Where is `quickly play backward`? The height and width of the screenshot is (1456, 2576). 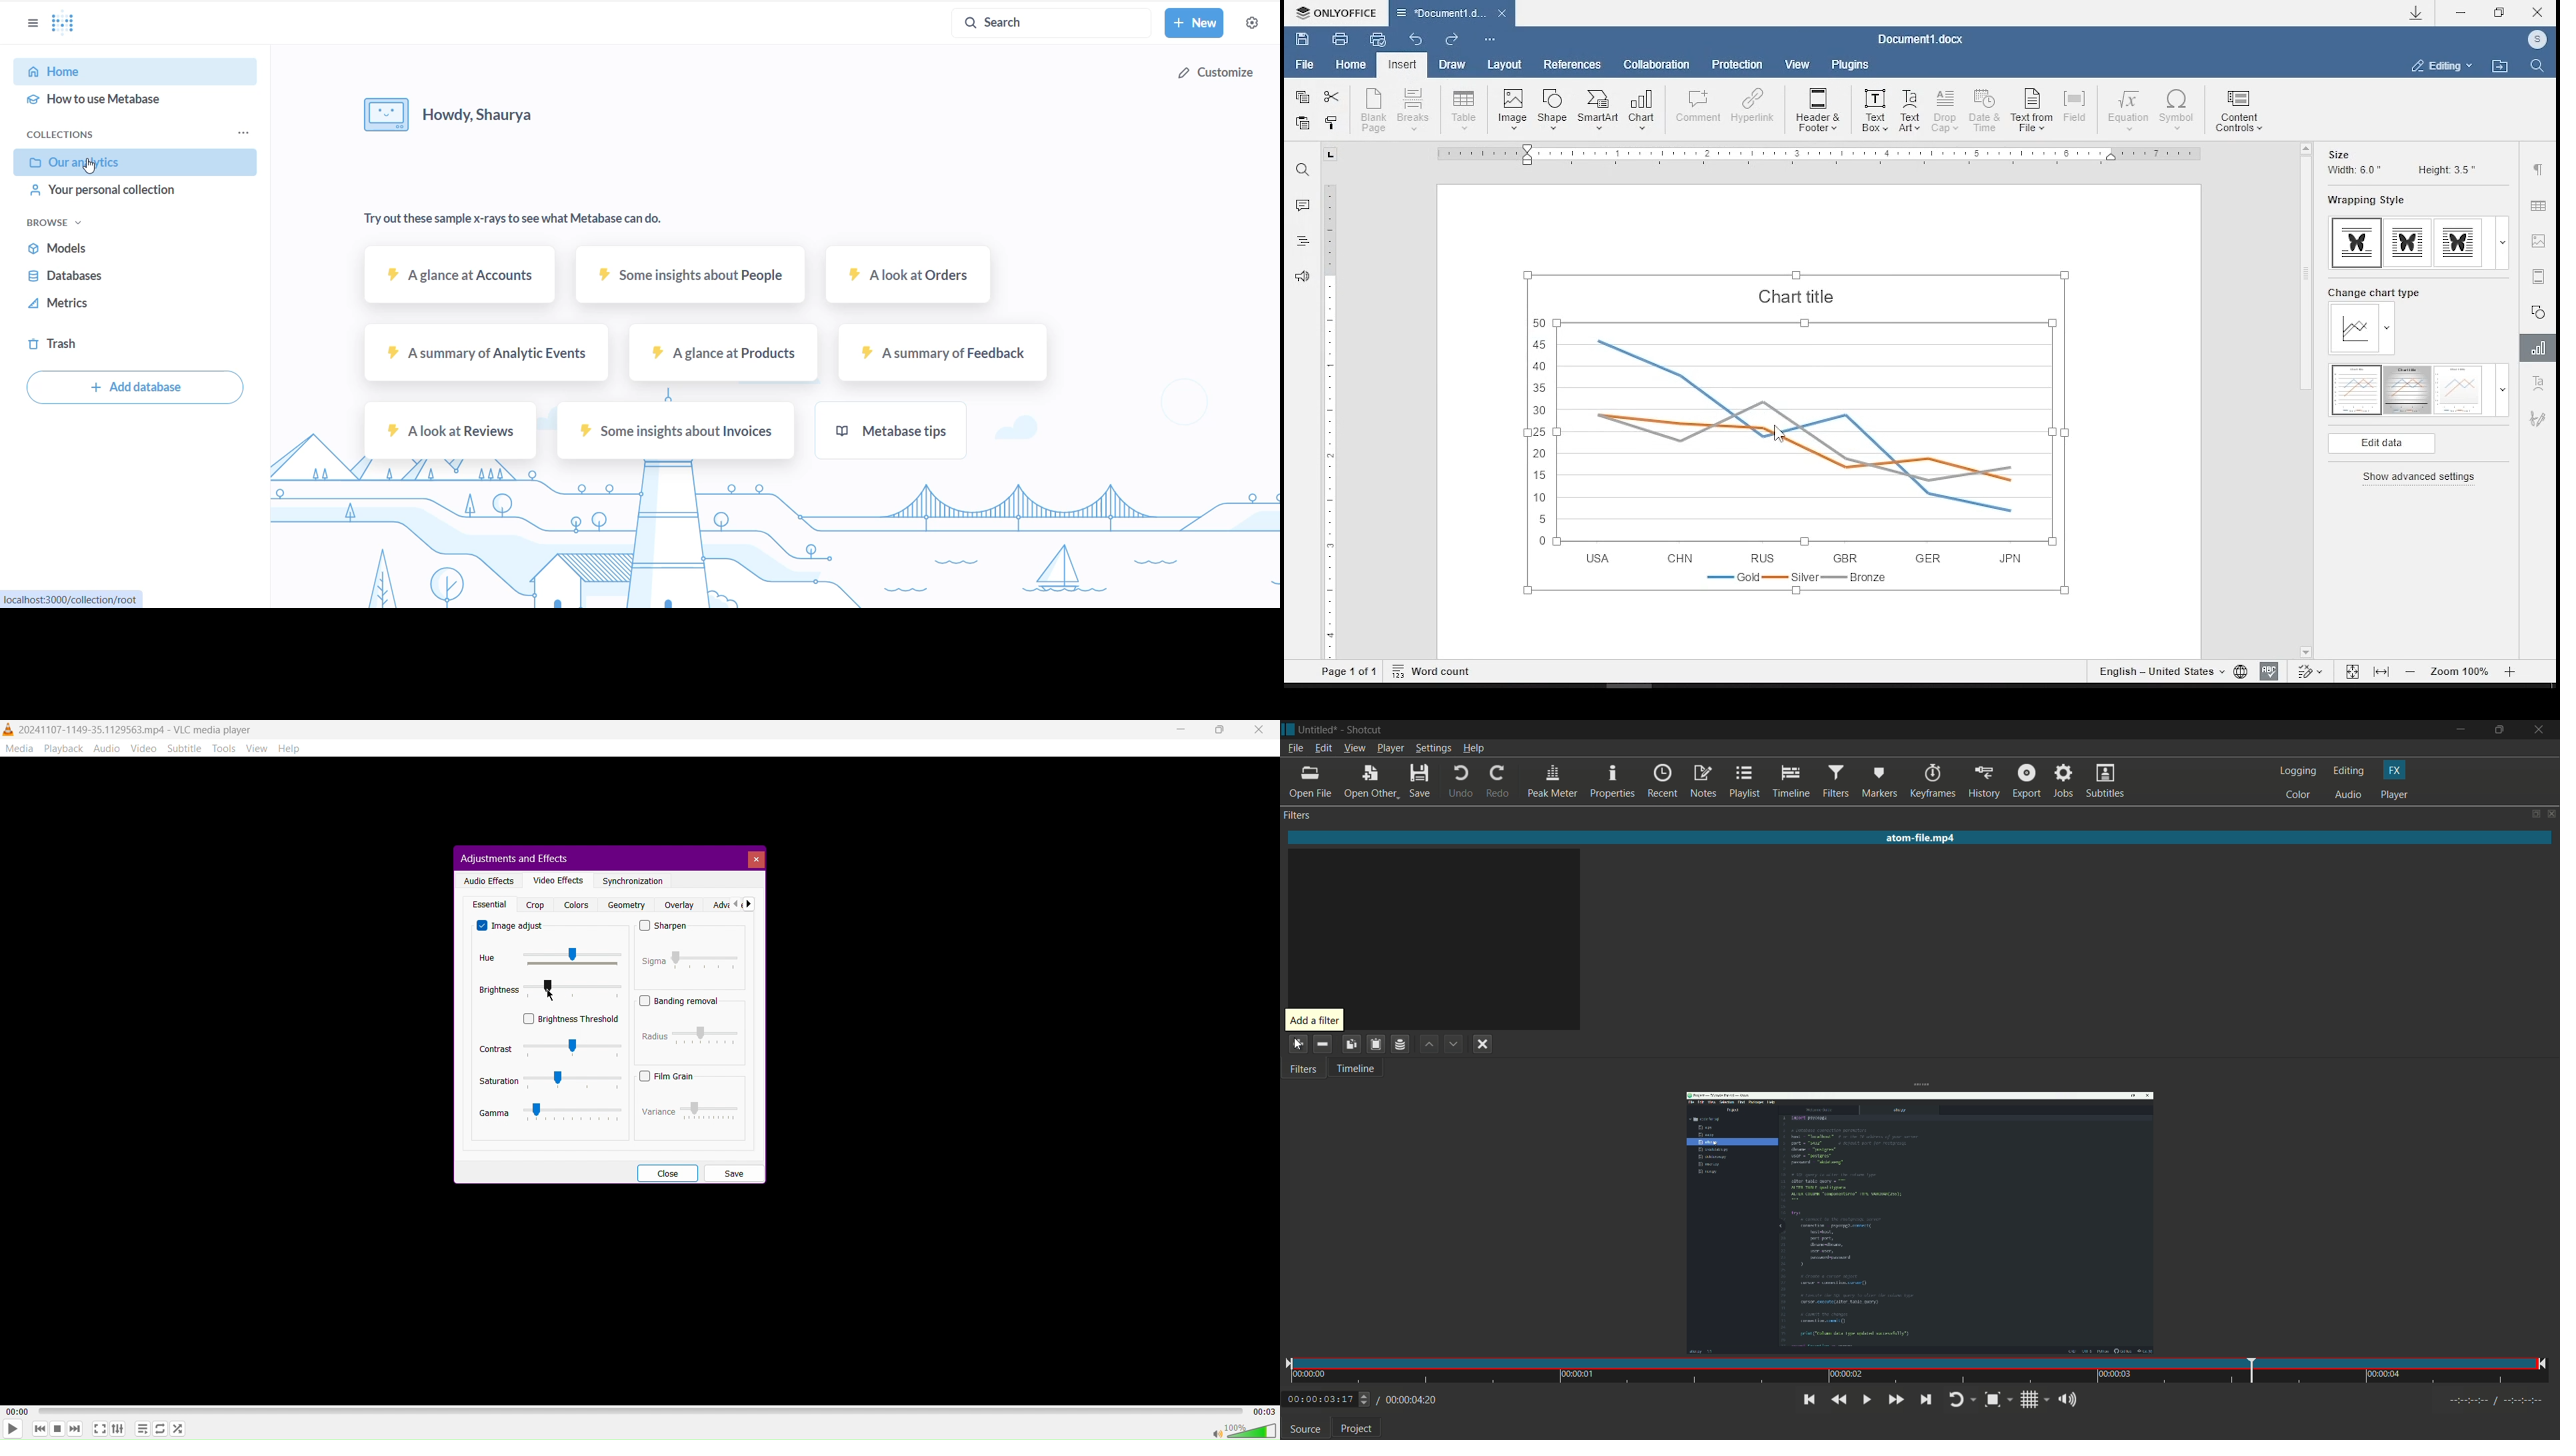 quickly play backward is located at coordinates (1841, 1400).